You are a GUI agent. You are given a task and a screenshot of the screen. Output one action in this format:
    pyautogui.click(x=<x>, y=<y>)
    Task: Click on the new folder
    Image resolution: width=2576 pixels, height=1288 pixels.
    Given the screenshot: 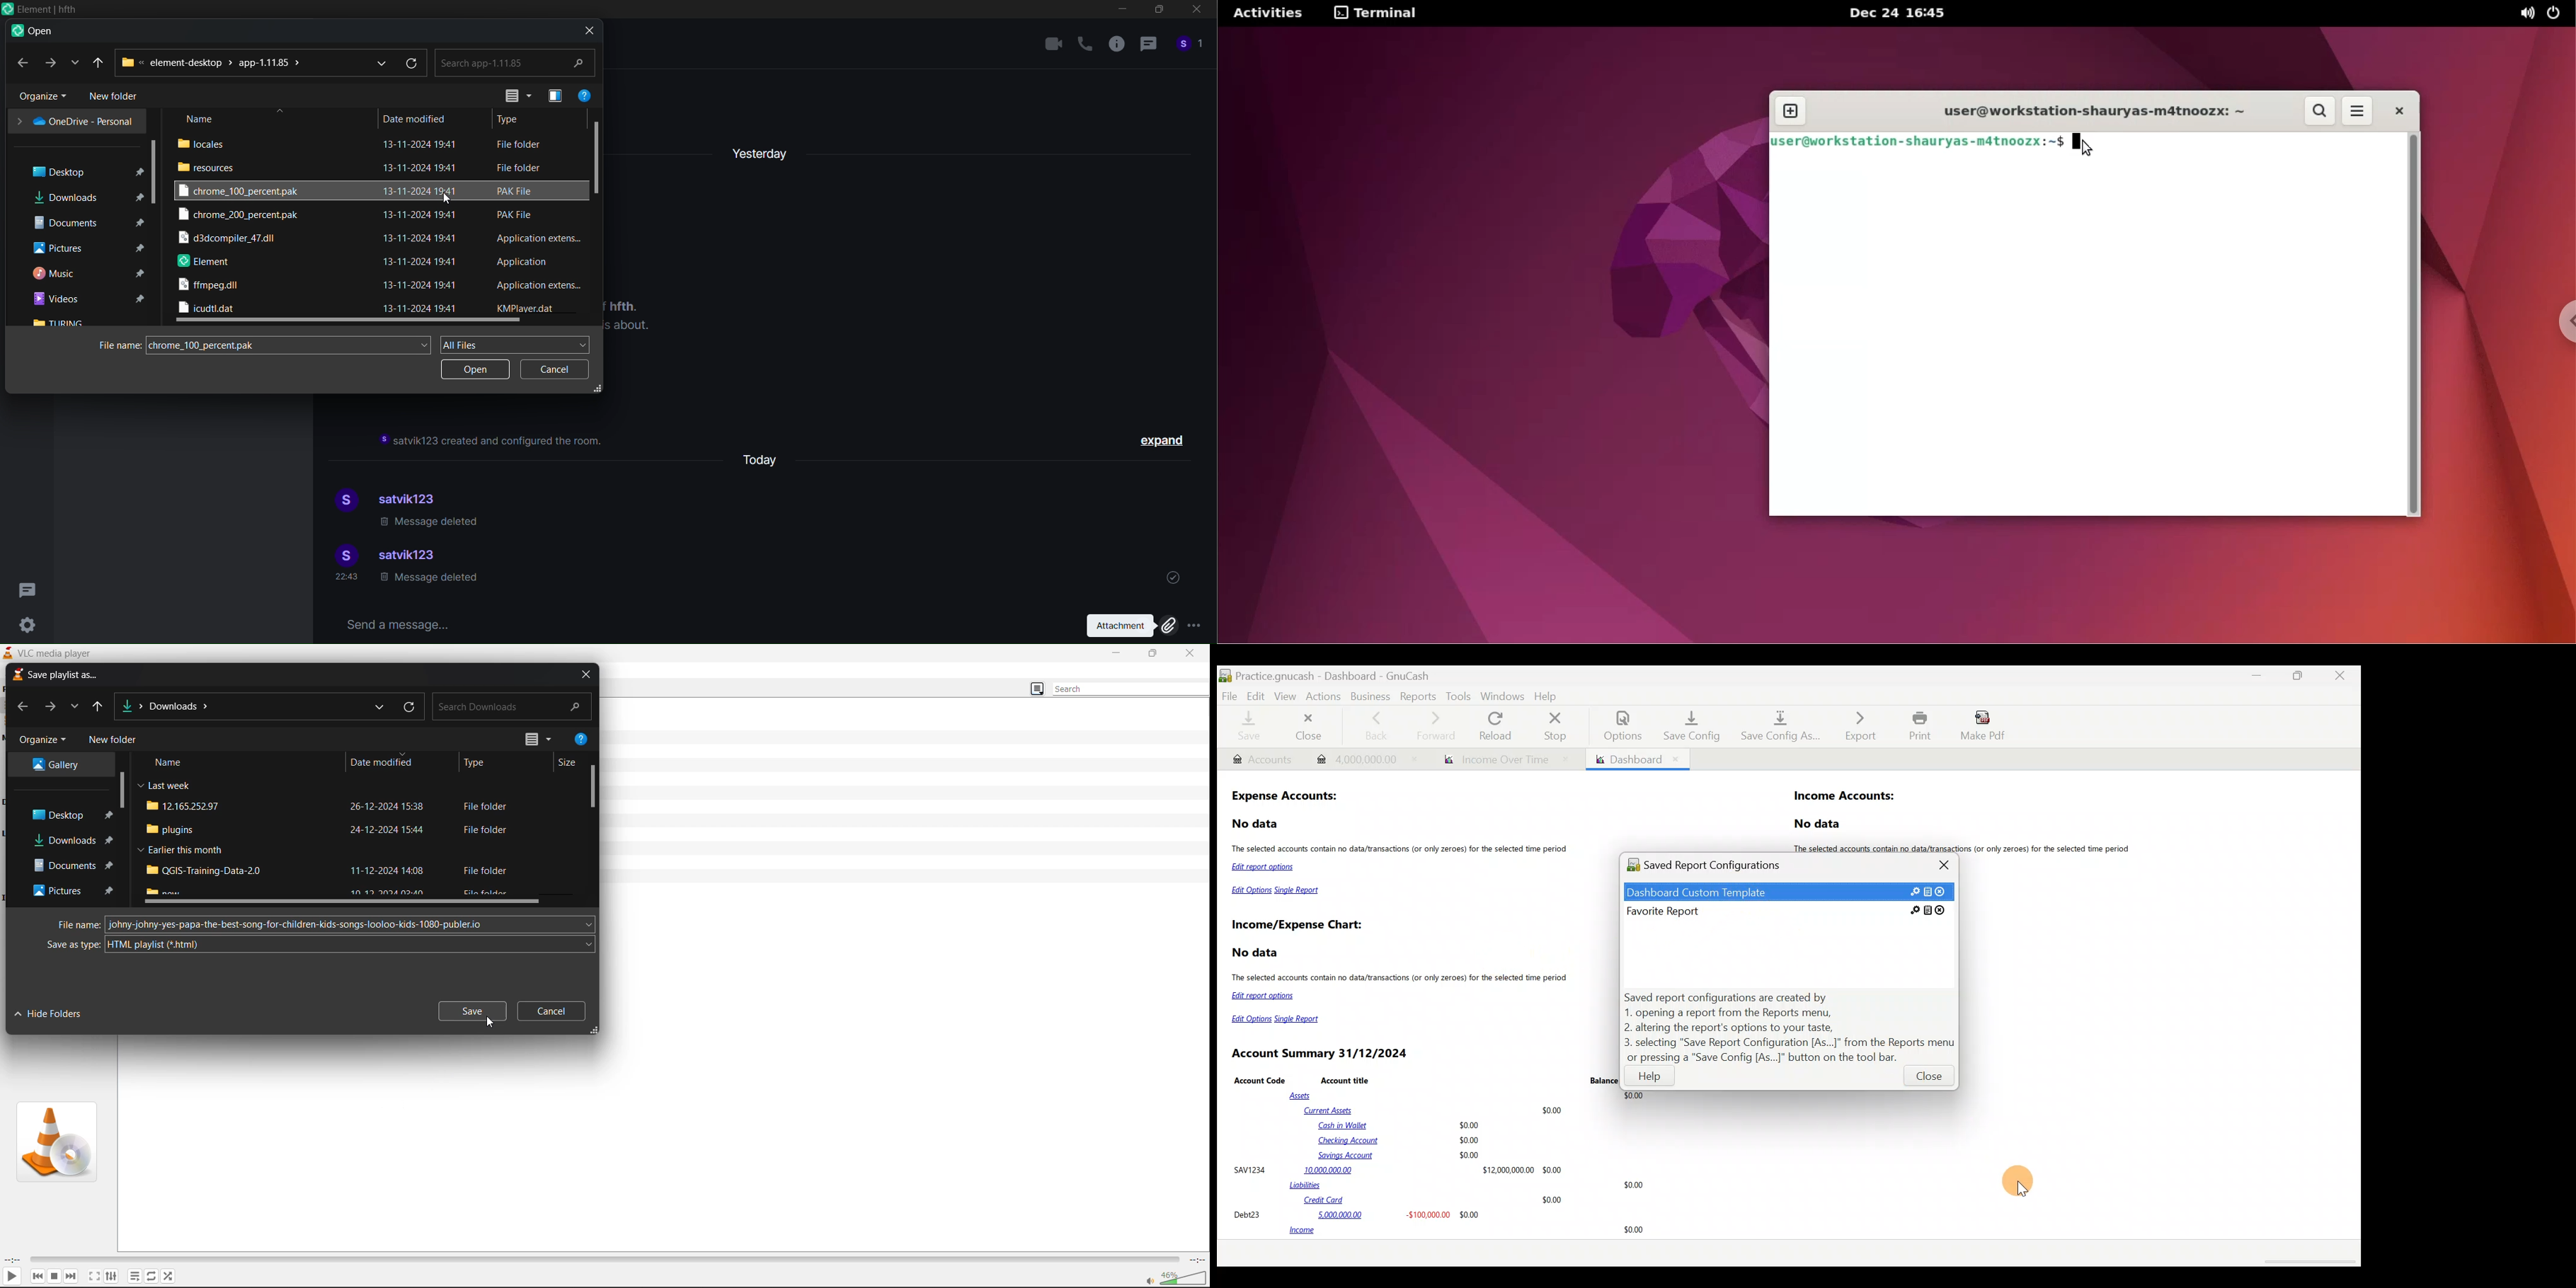 What is the action you would take?
    pyautogui.click(x=112, y=740)
    